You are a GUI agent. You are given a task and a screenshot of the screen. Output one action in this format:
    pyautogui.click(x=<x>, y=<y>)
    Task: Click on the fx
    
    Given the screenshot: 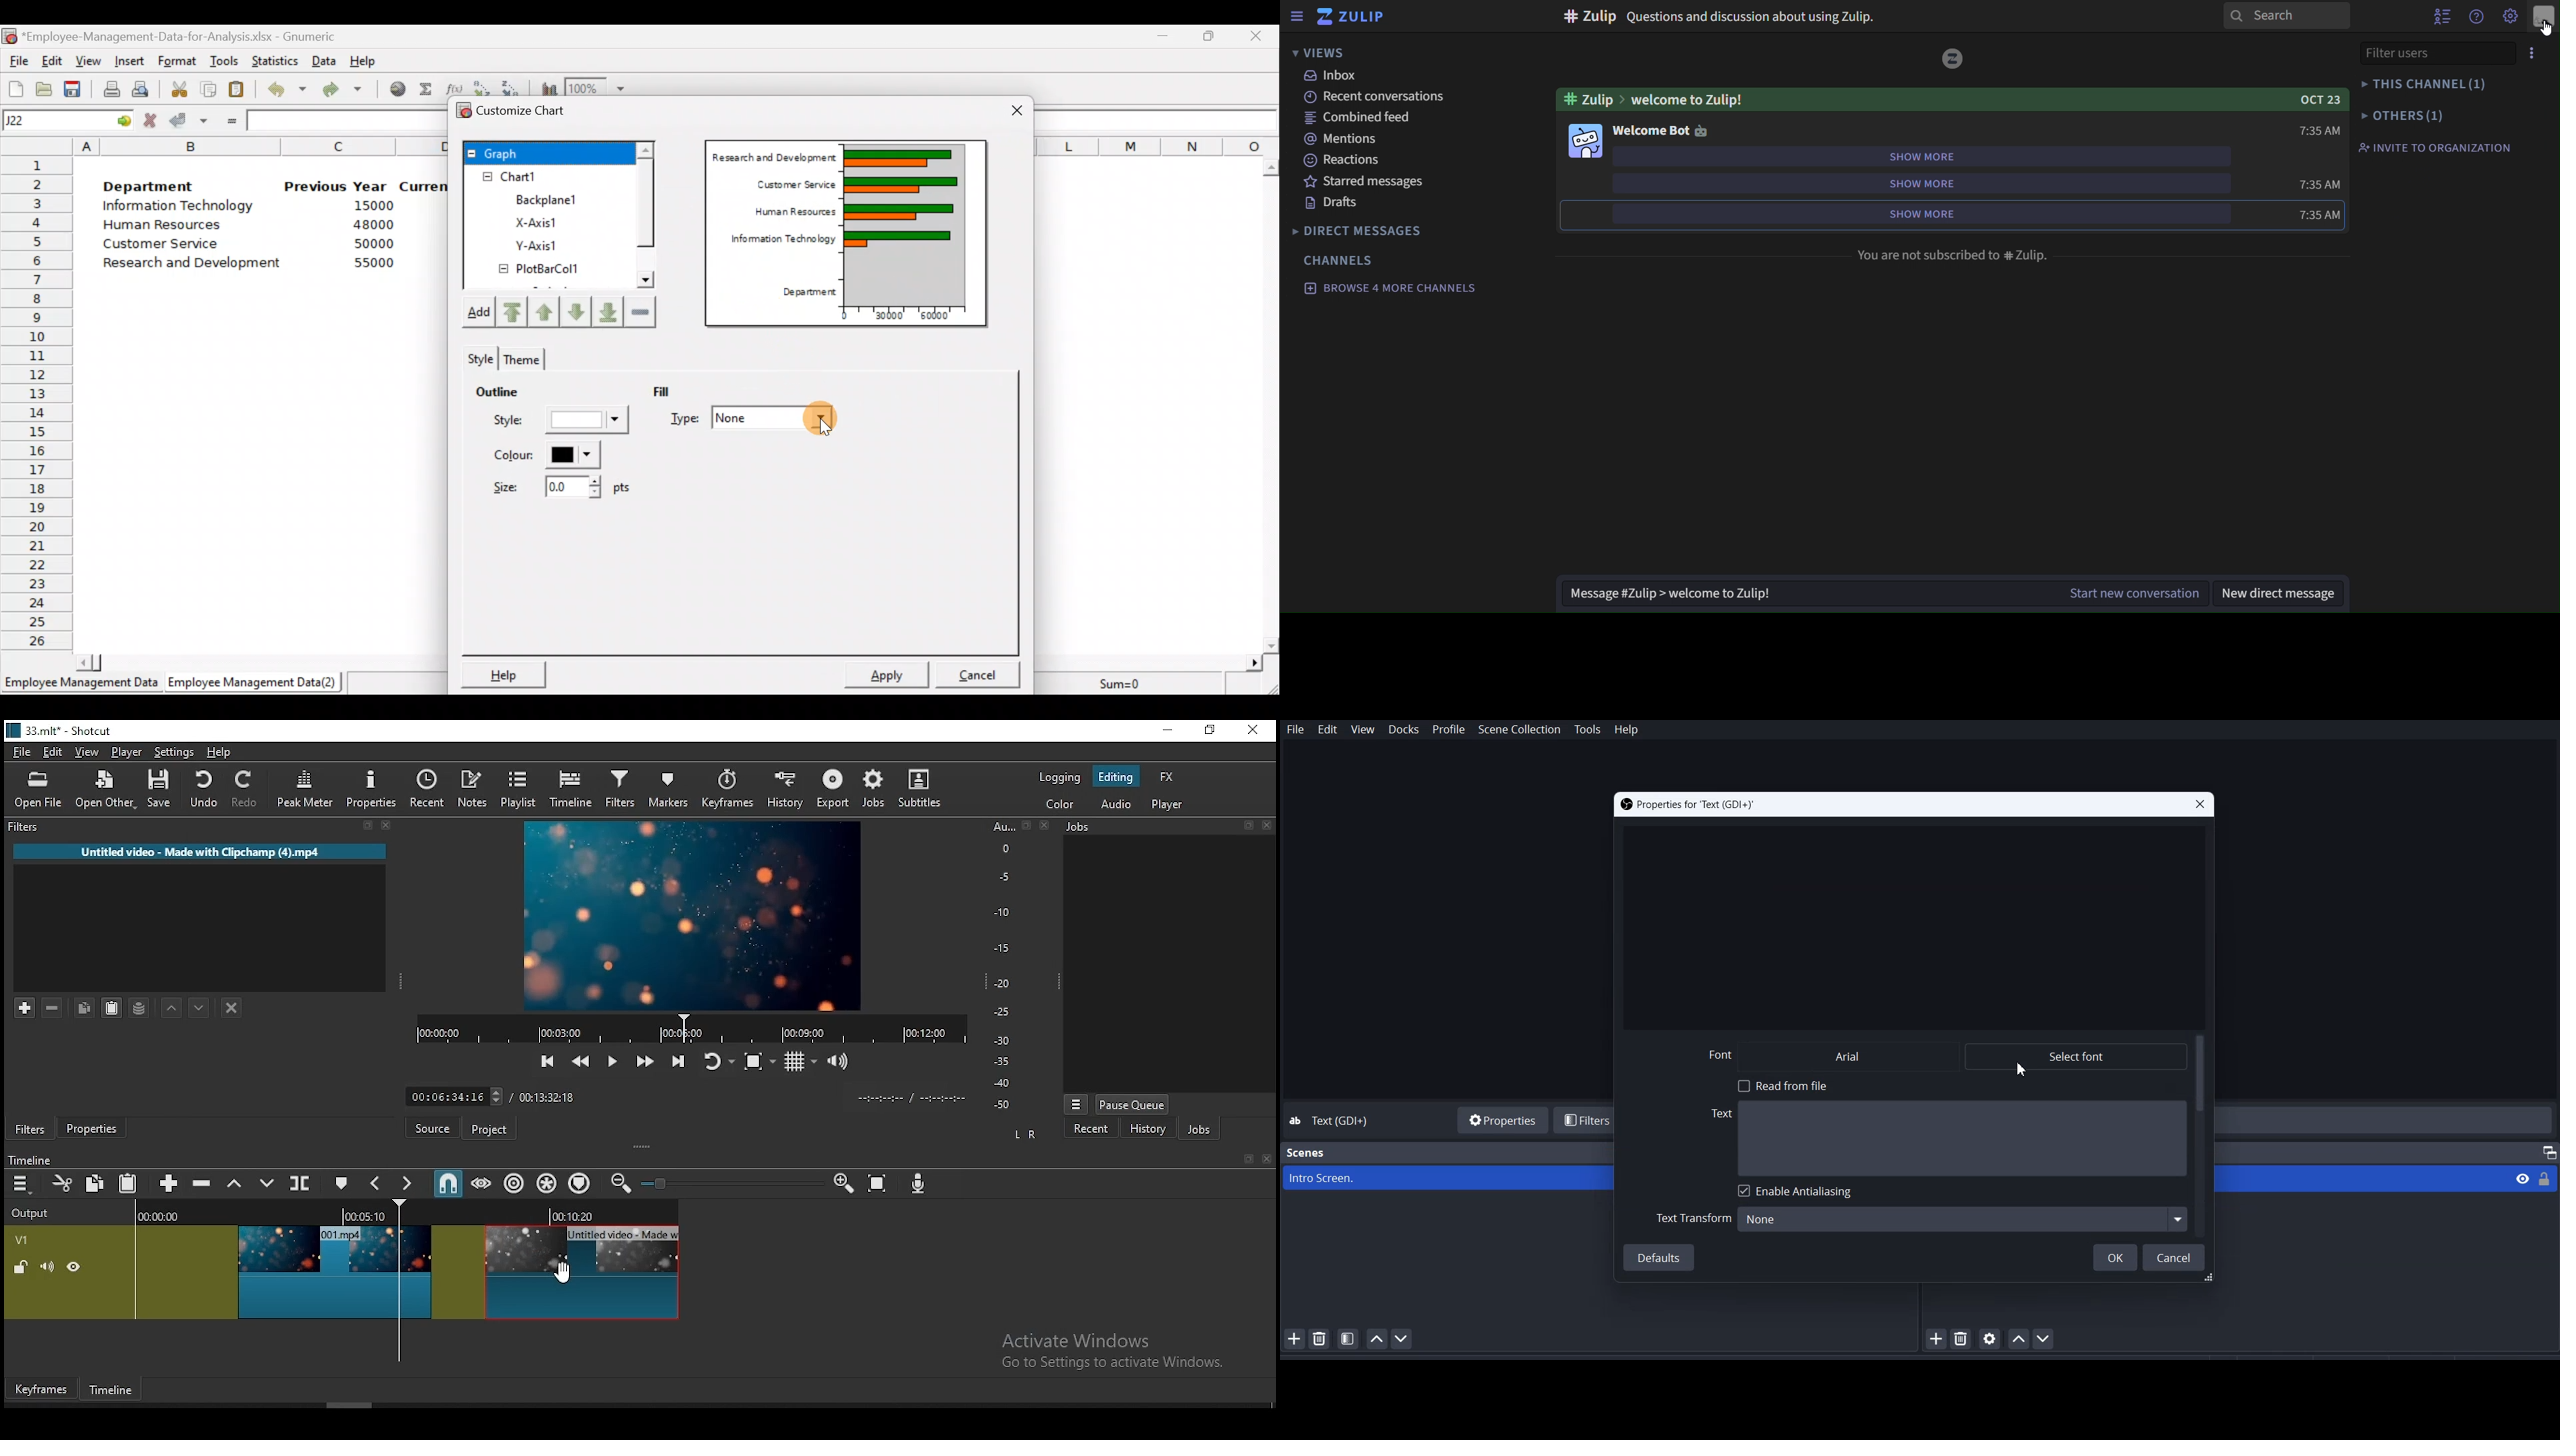 What is the action you would take?
    pyautogui.click(x=1167, y=778)
    